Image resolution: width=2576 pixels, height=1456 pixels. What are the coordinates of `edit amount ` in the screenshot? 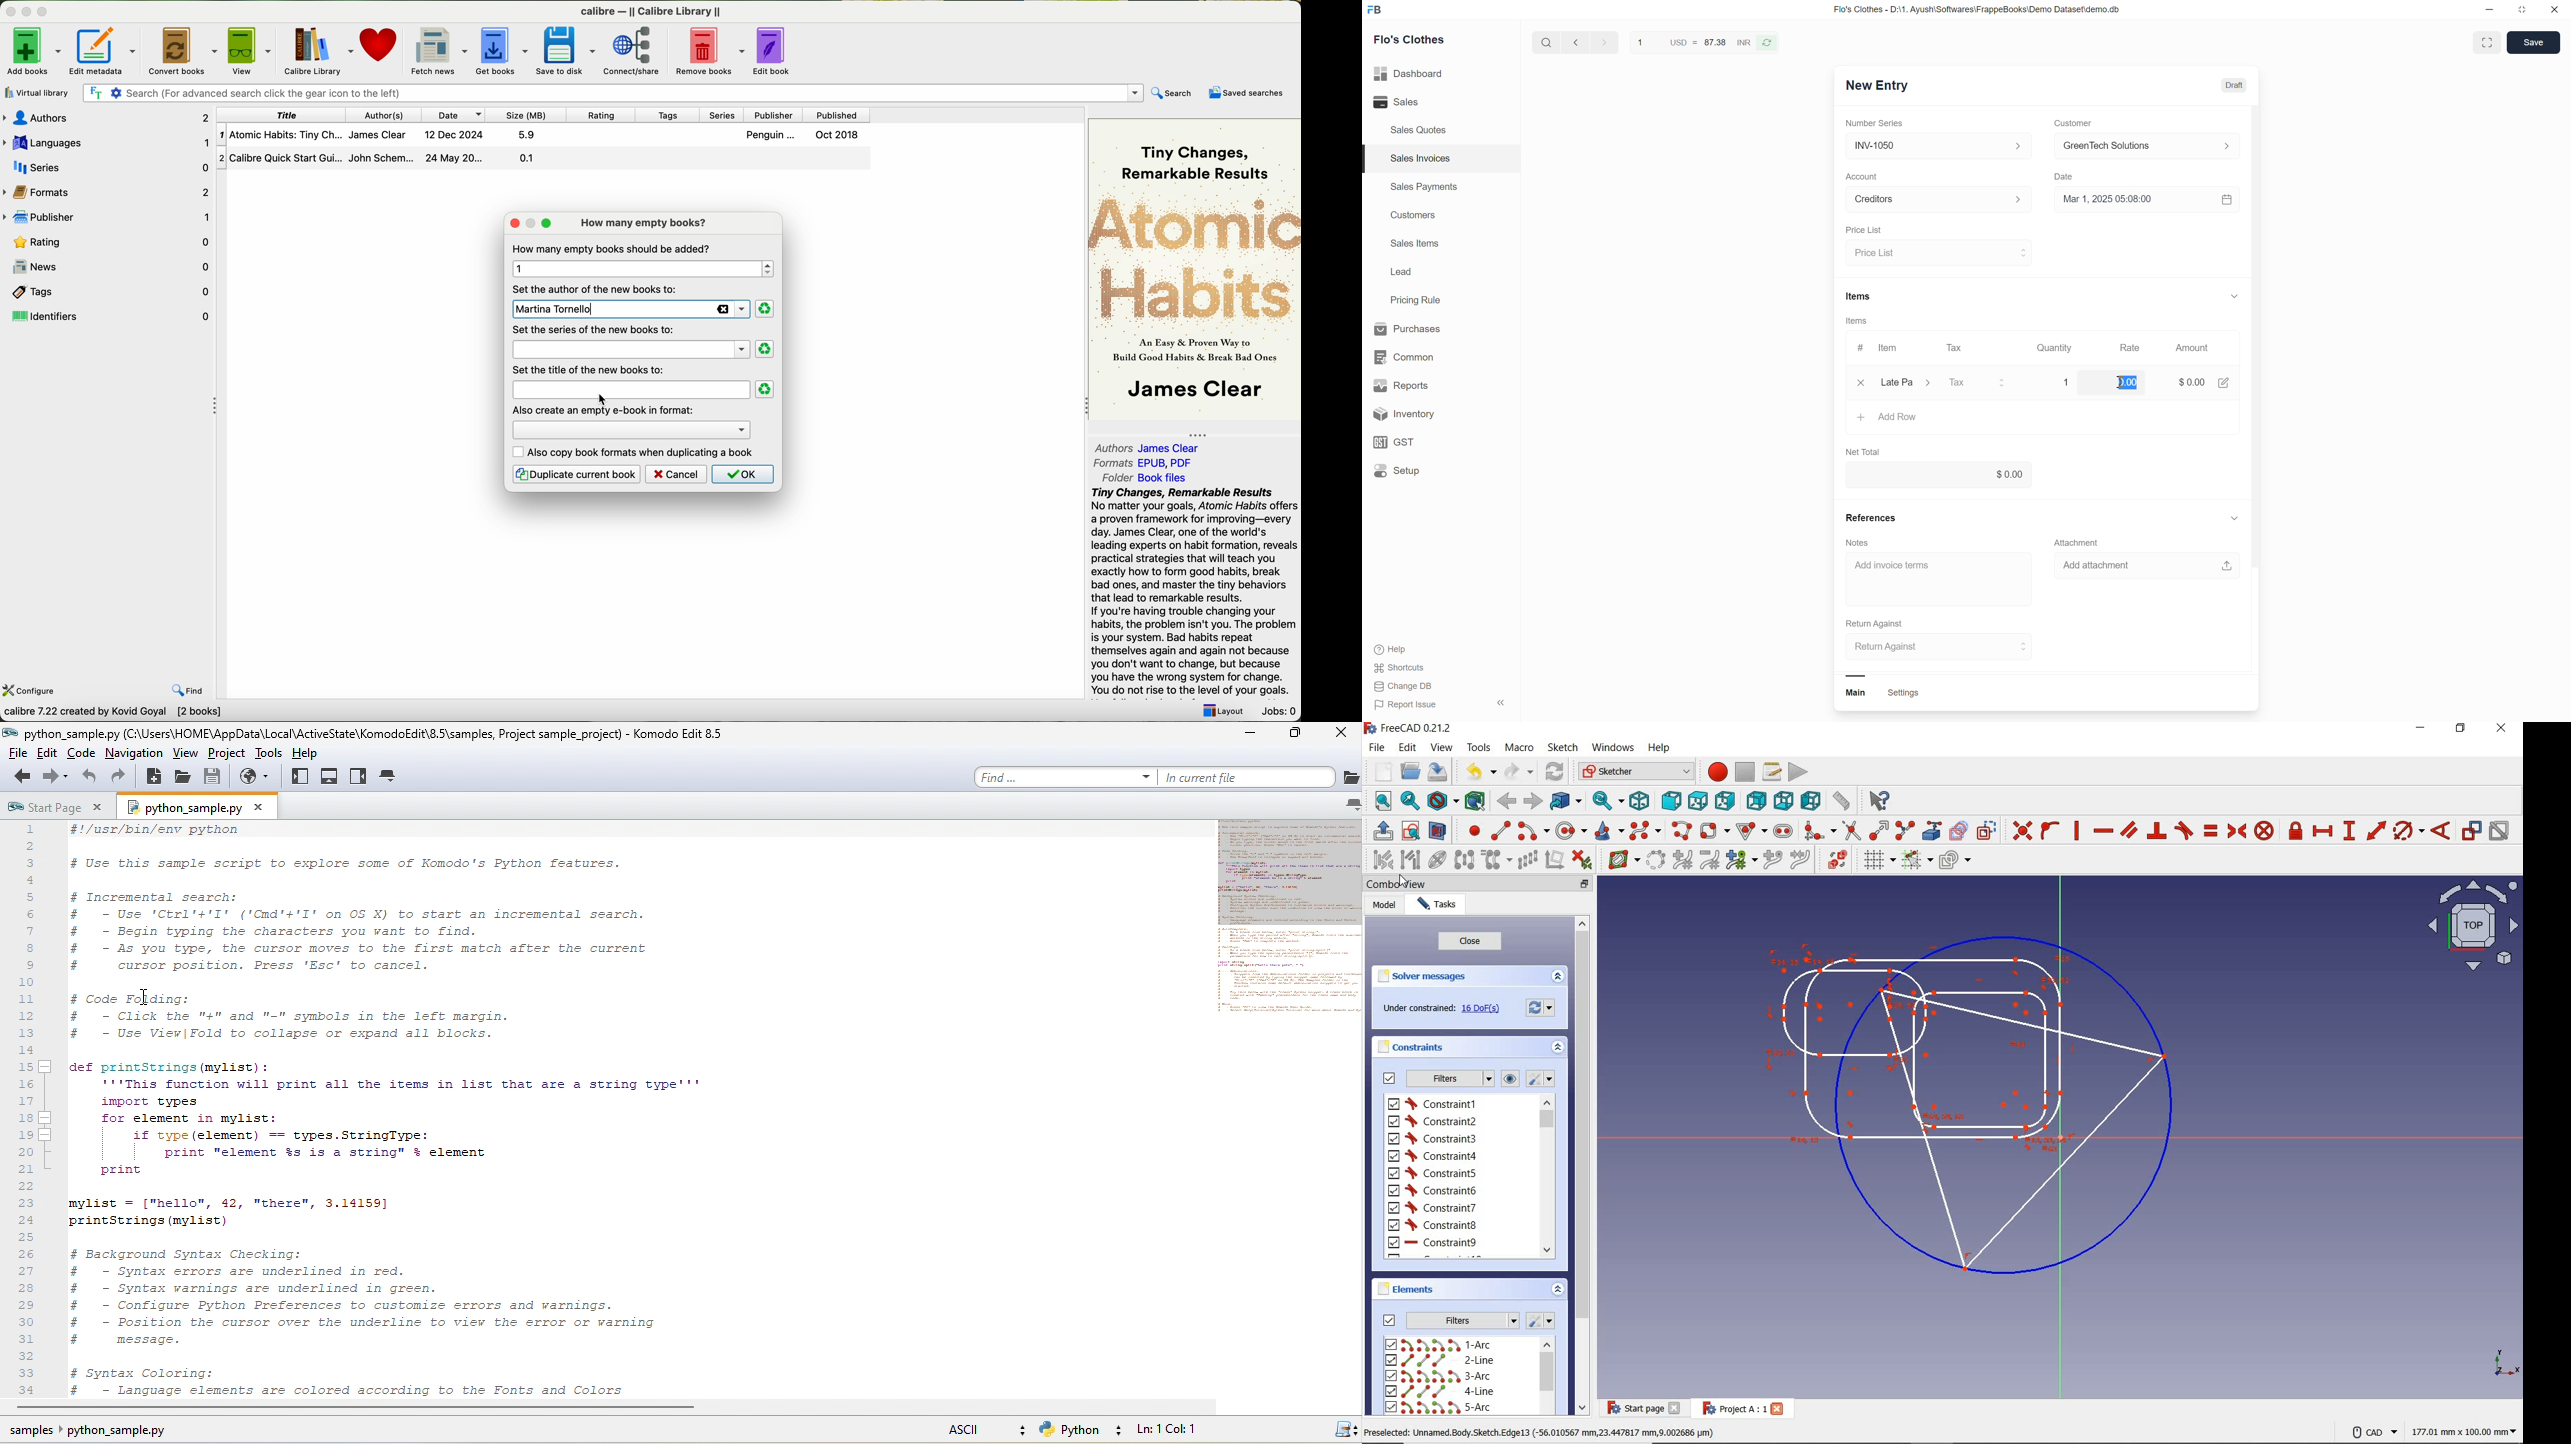 It's located at (2227, 383).